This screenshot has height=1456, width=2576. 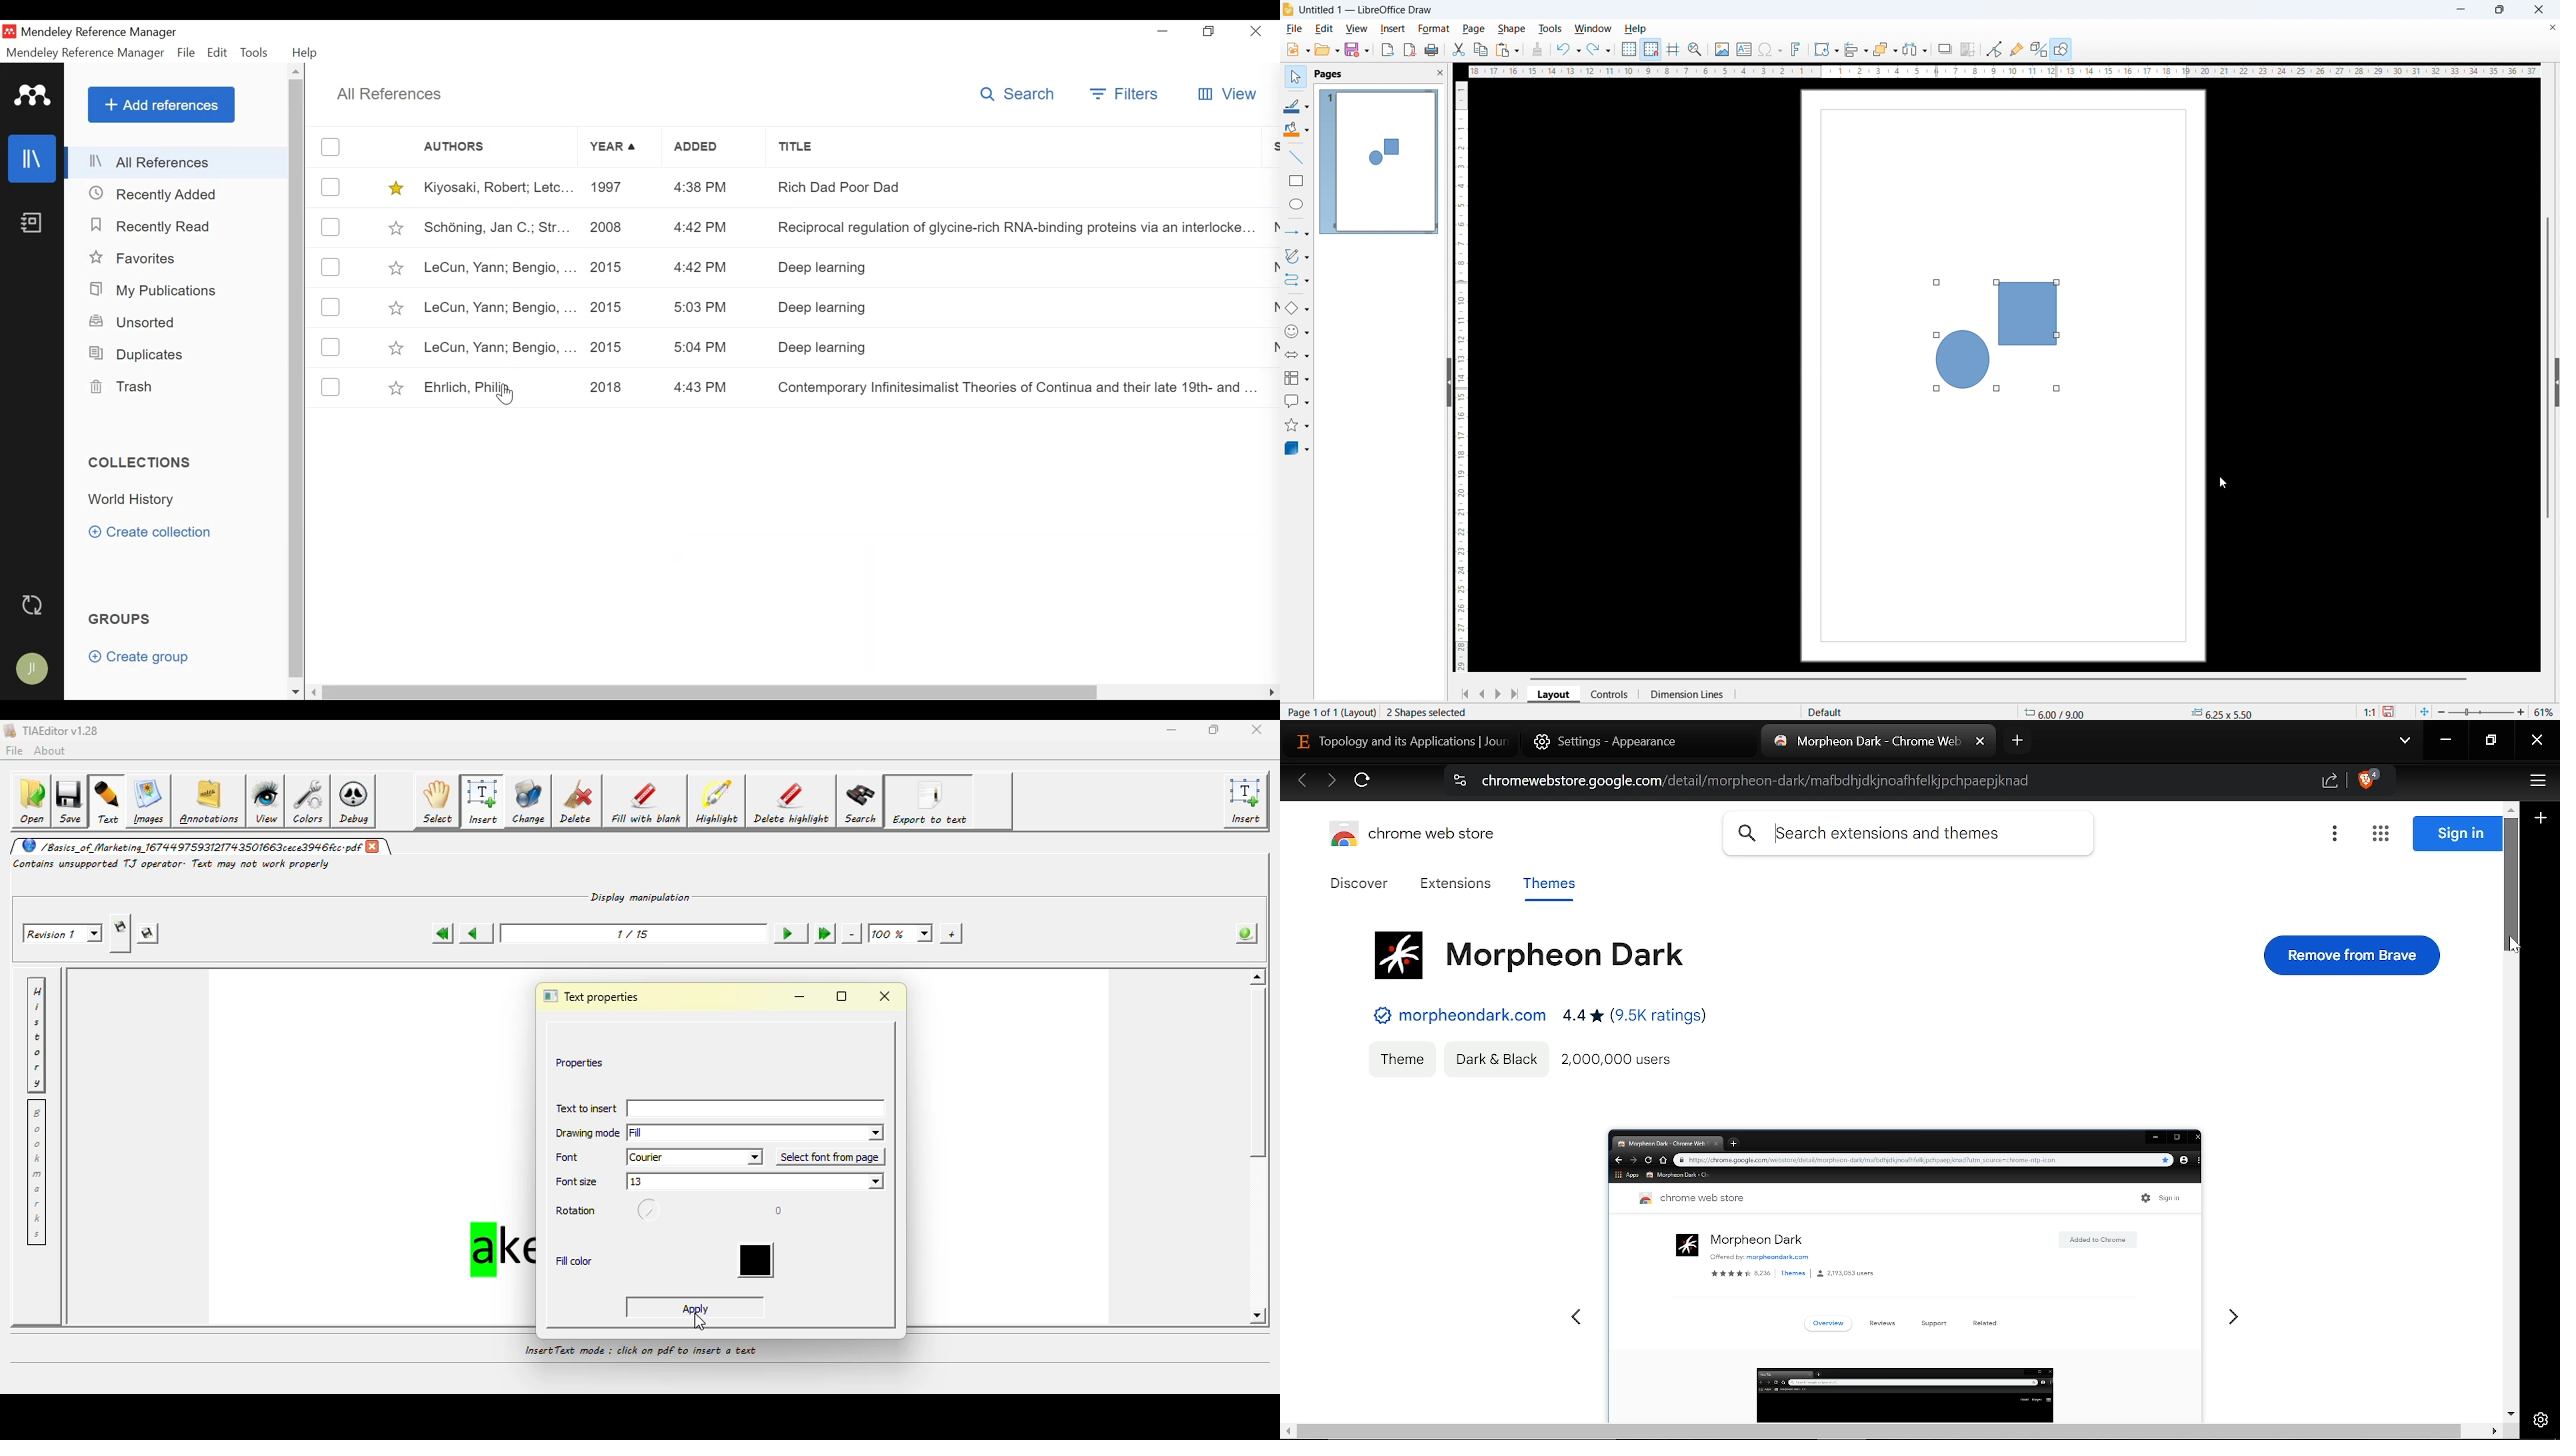 I want to click on Extensions, so click(x=1455, y=885).